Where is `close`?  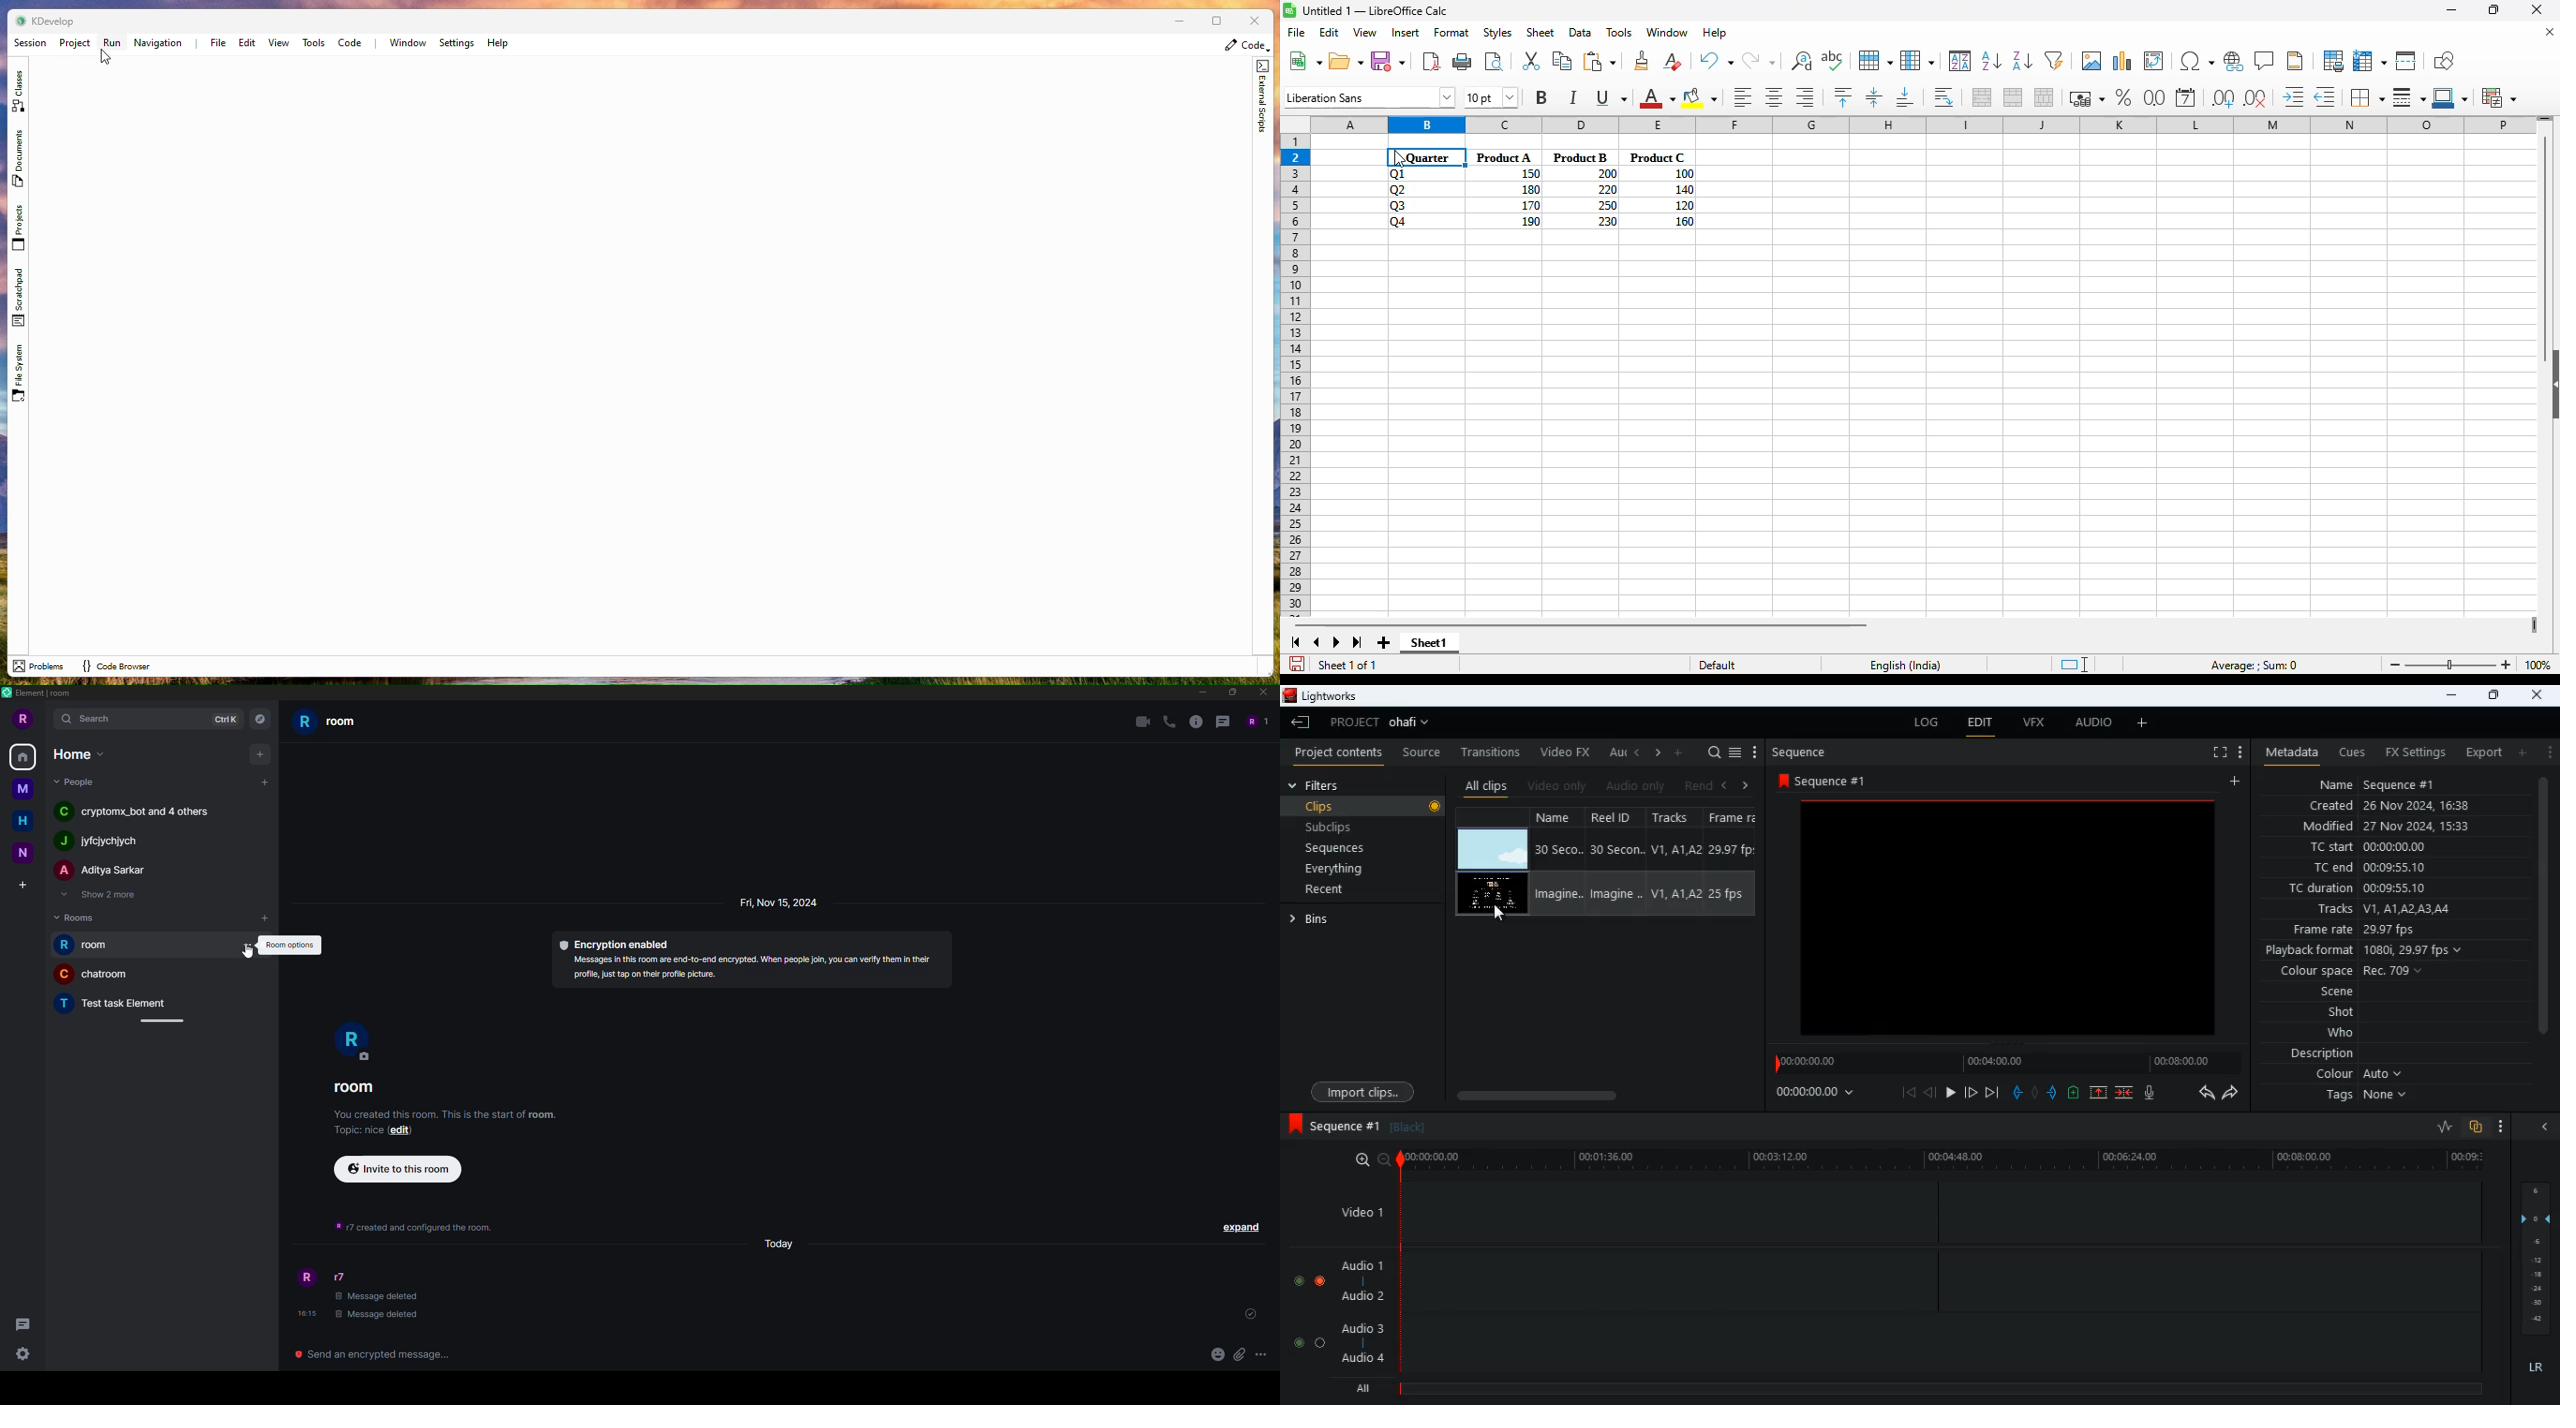 close is located at coordinates (1264, 692).